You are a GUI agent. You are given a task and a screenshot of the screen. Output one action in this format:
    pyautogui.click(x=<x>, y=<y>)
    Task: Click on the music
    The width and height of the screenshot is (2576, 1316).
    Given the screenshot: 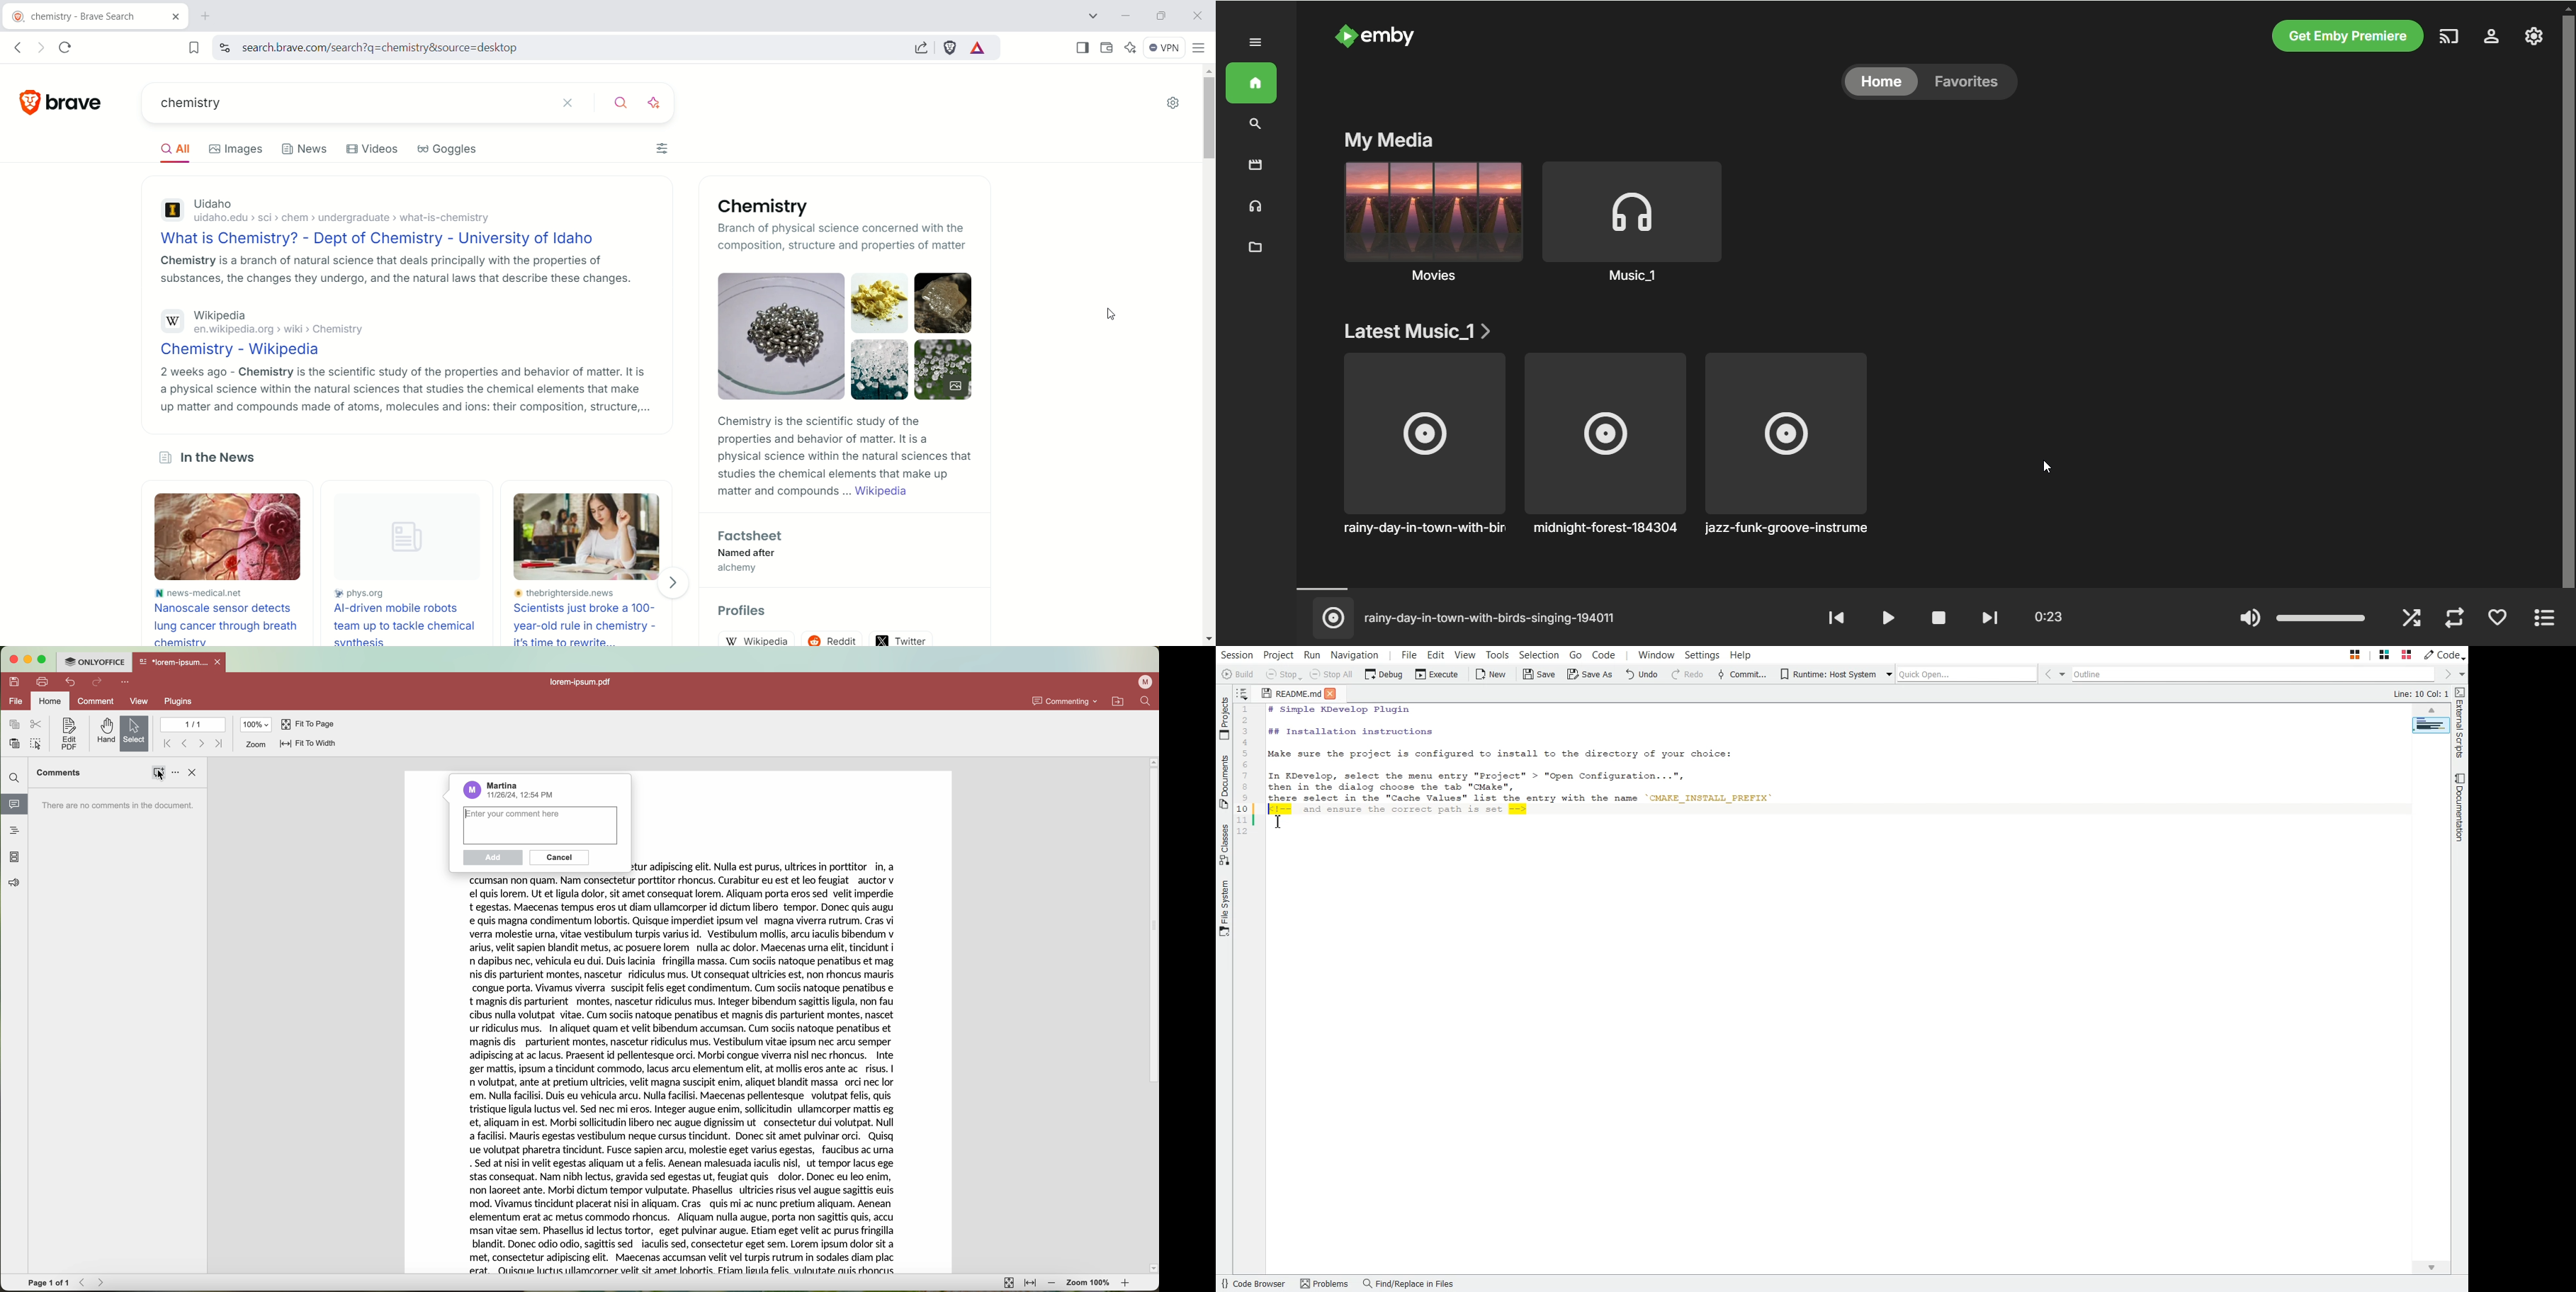 What is the action you would take?
    pyautogui.click(x=1255, y=205)
    